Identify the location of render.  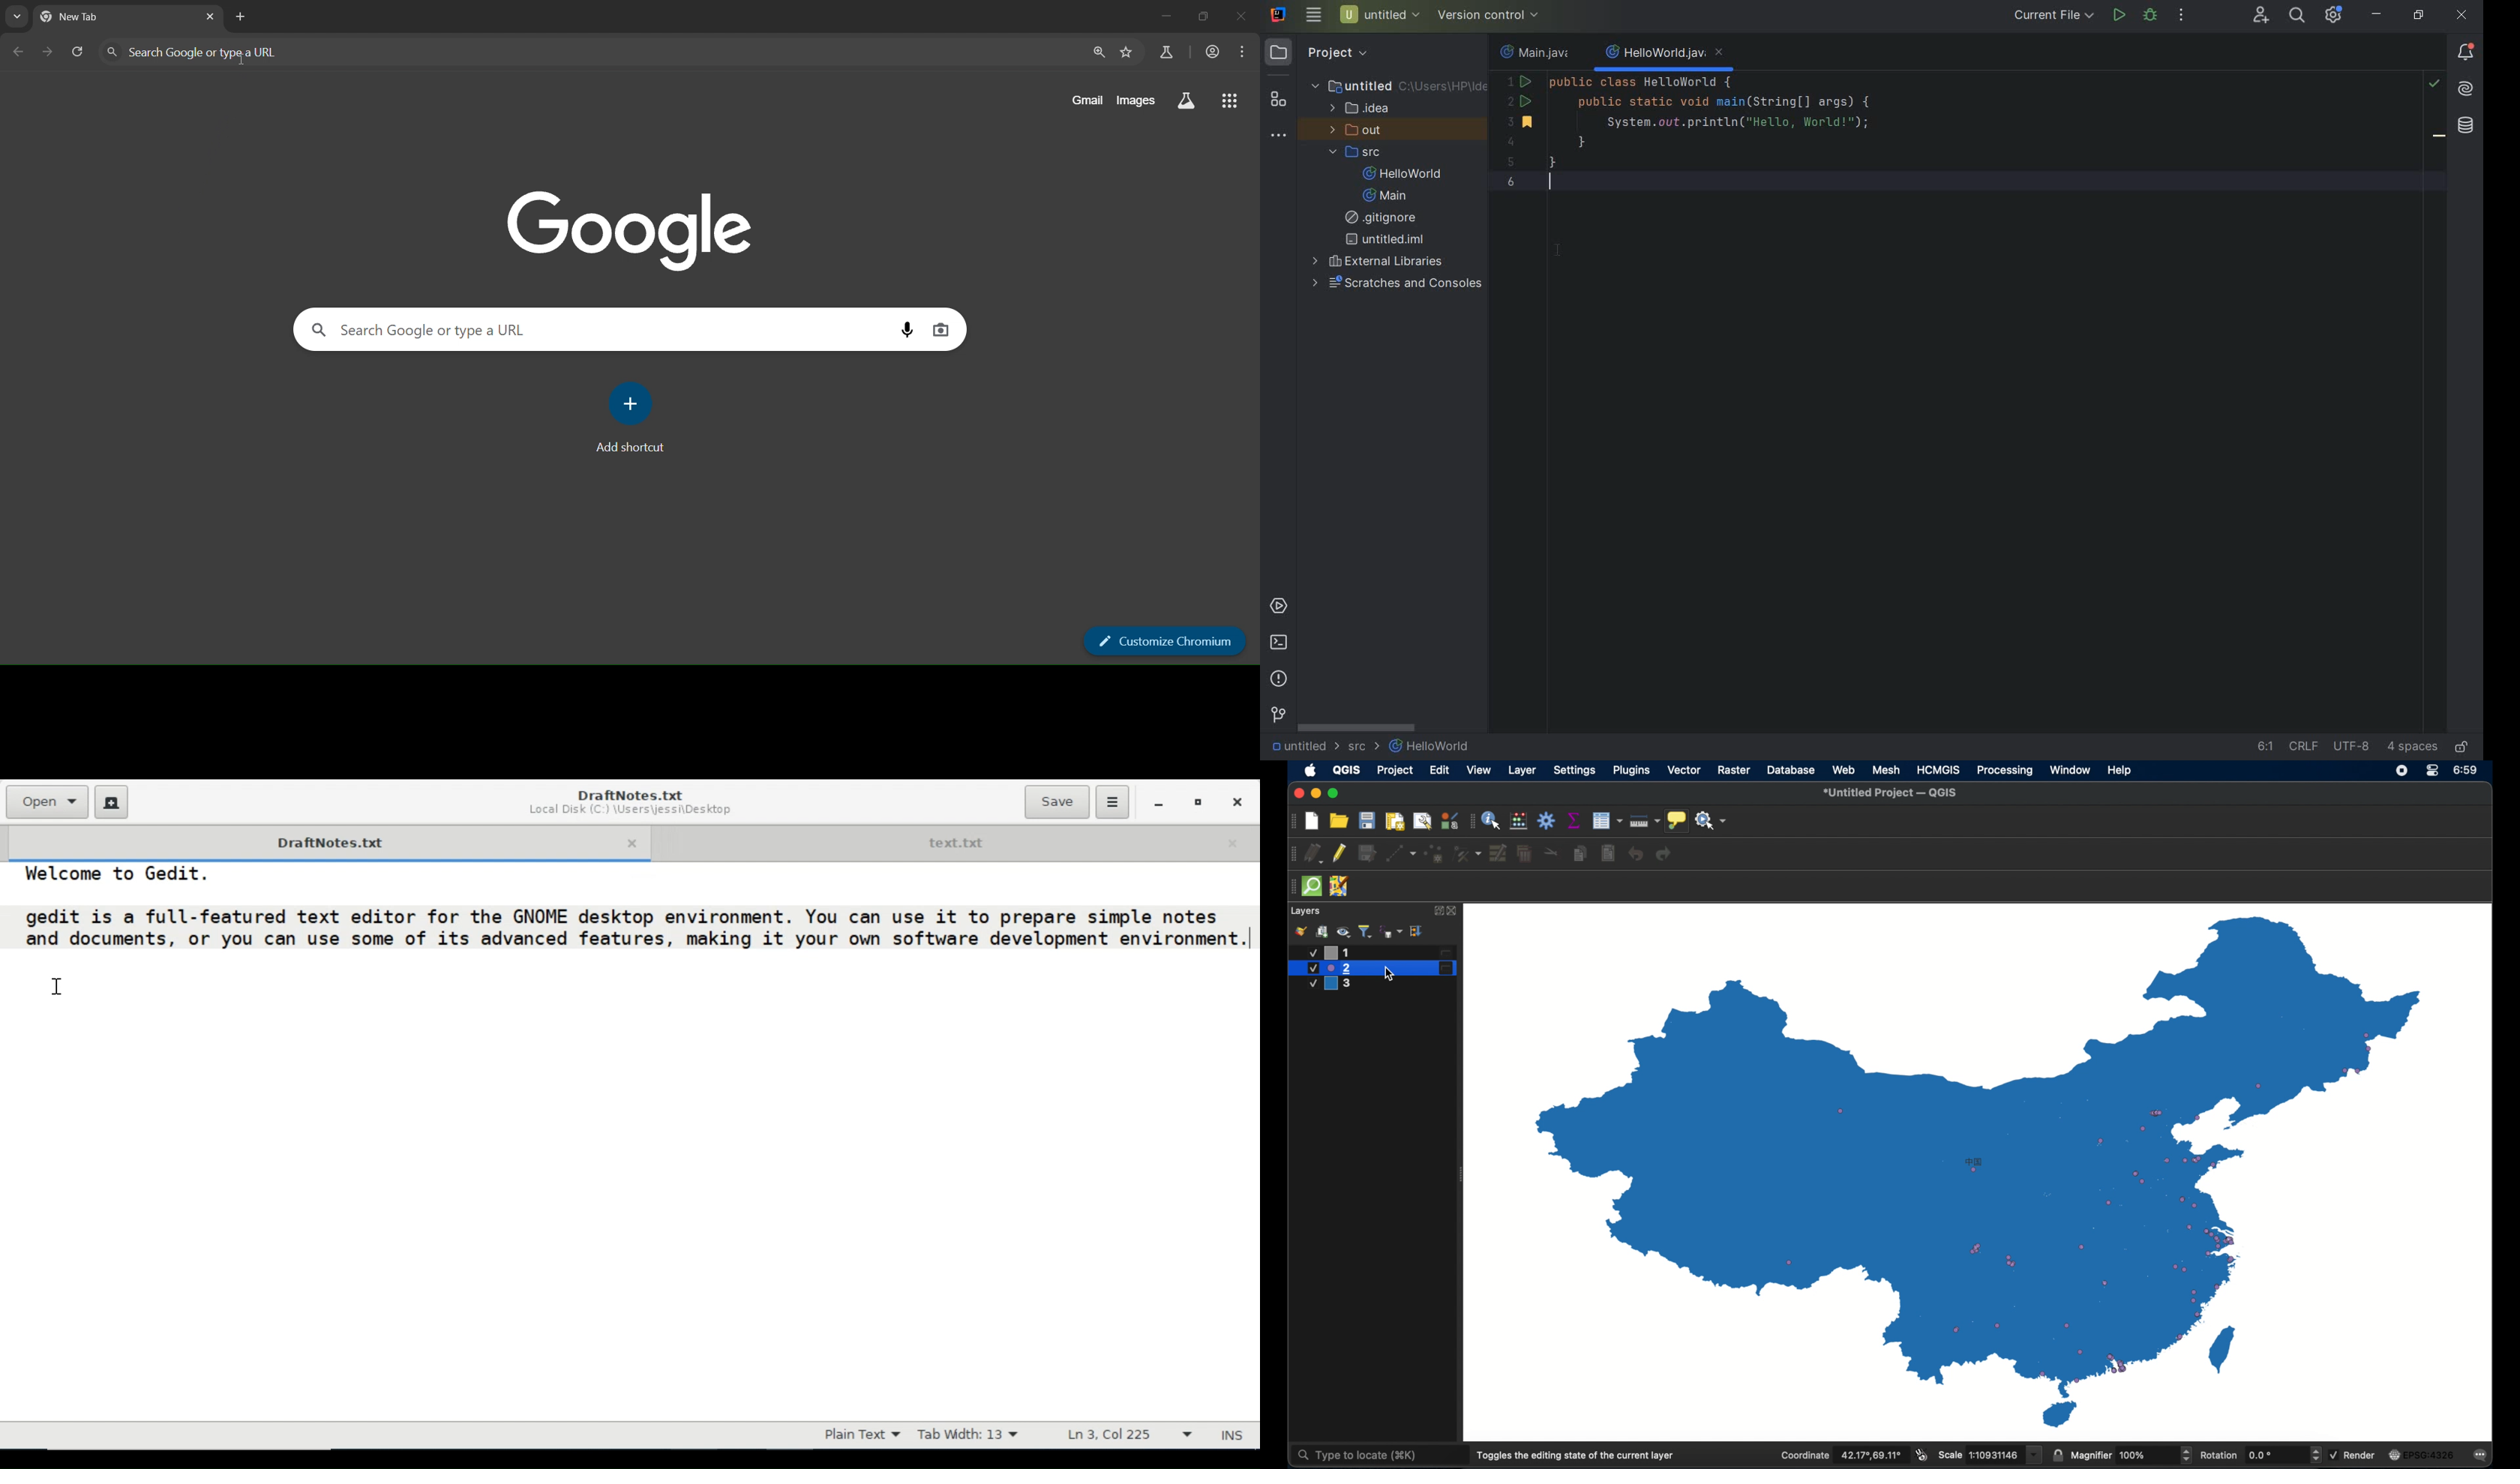
(2352, 1453).